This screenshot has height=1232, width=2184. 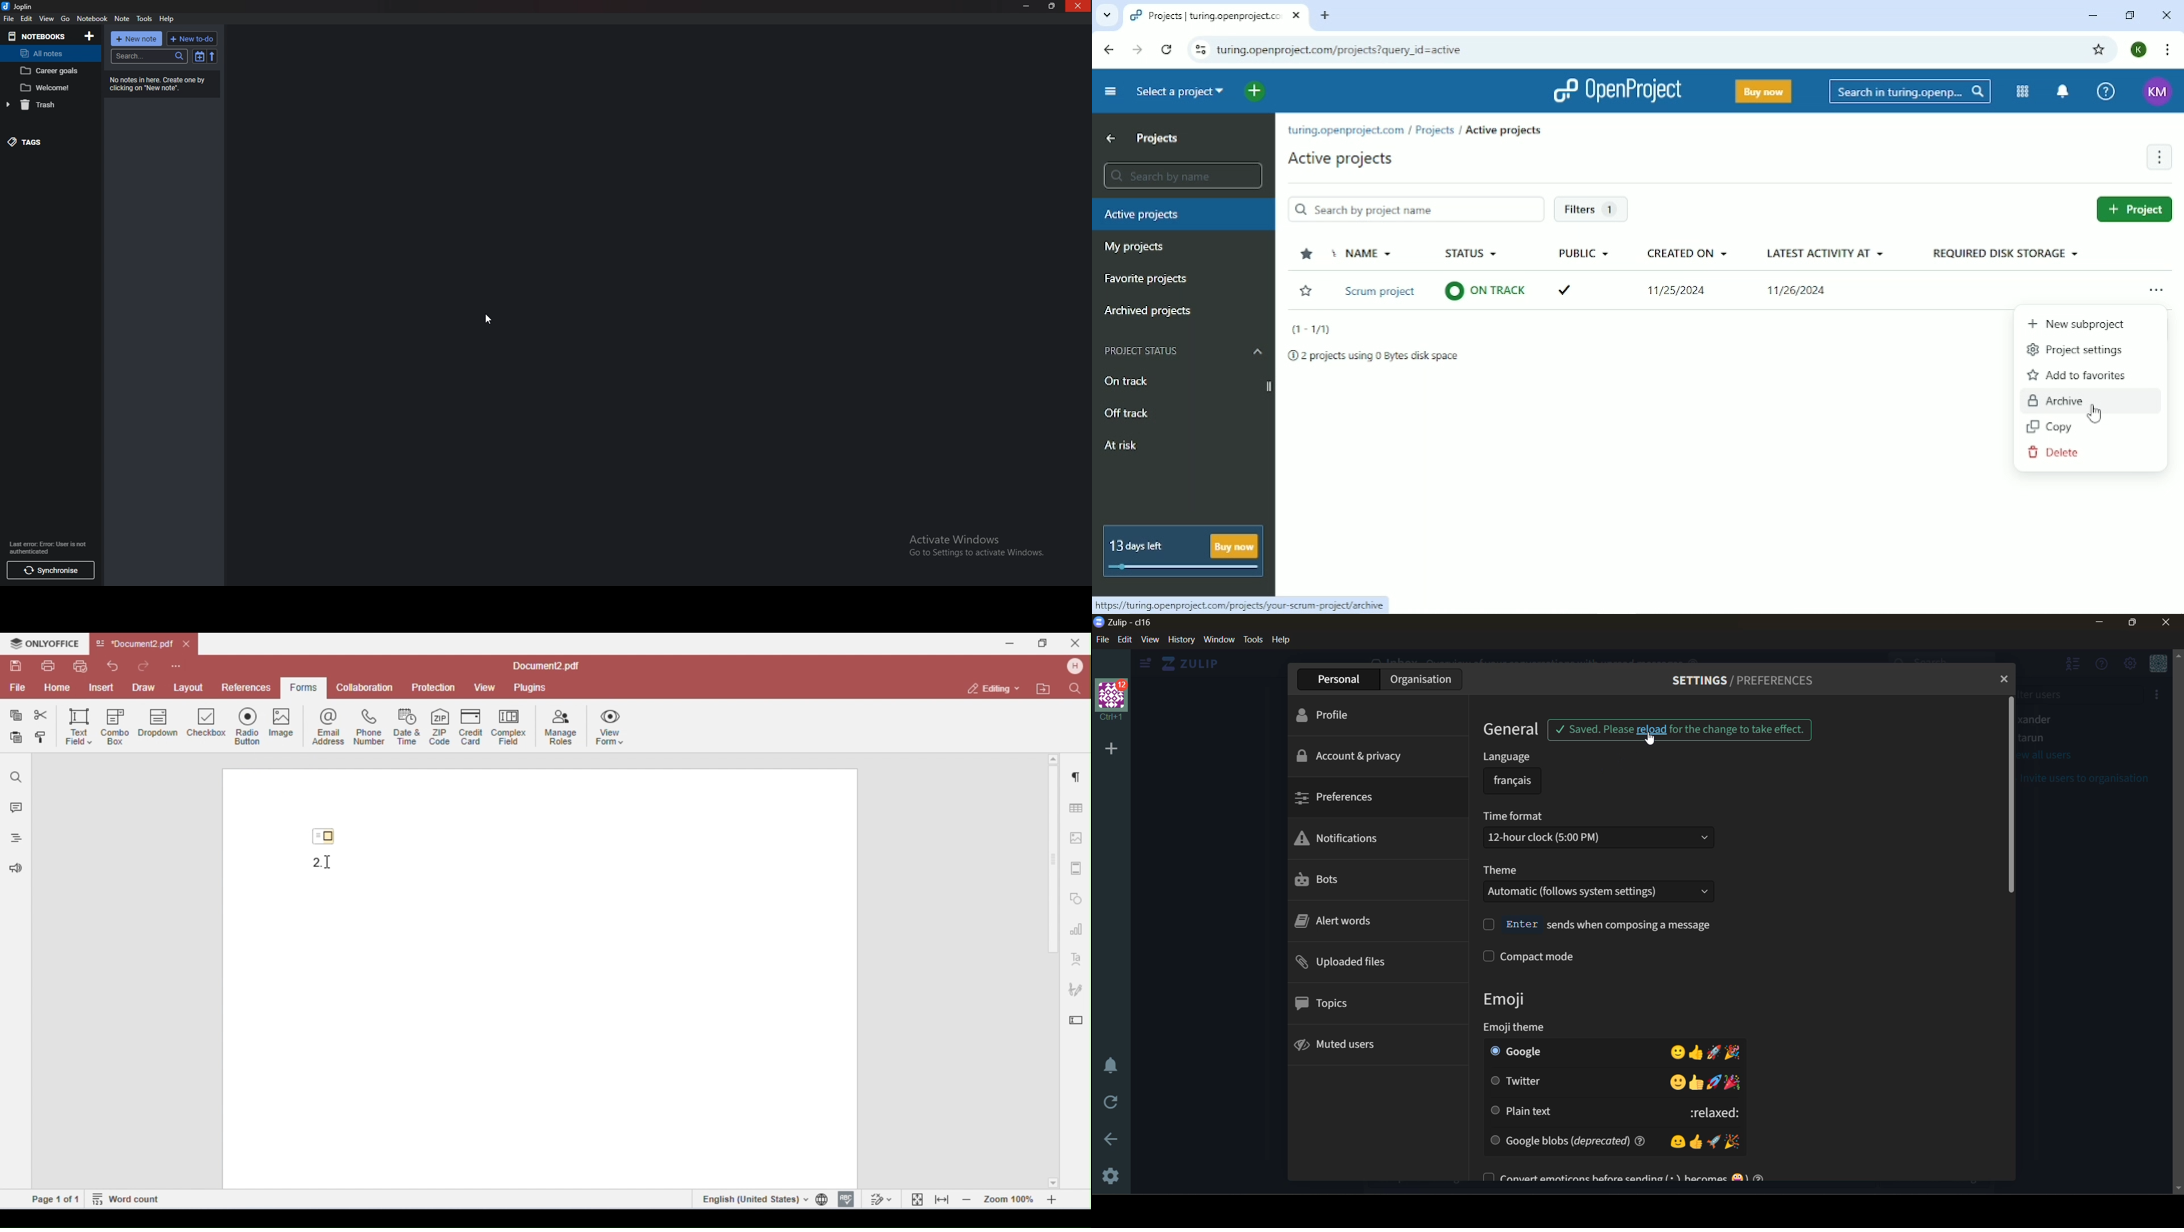 I want to click on note, so click(x=48, y=89).